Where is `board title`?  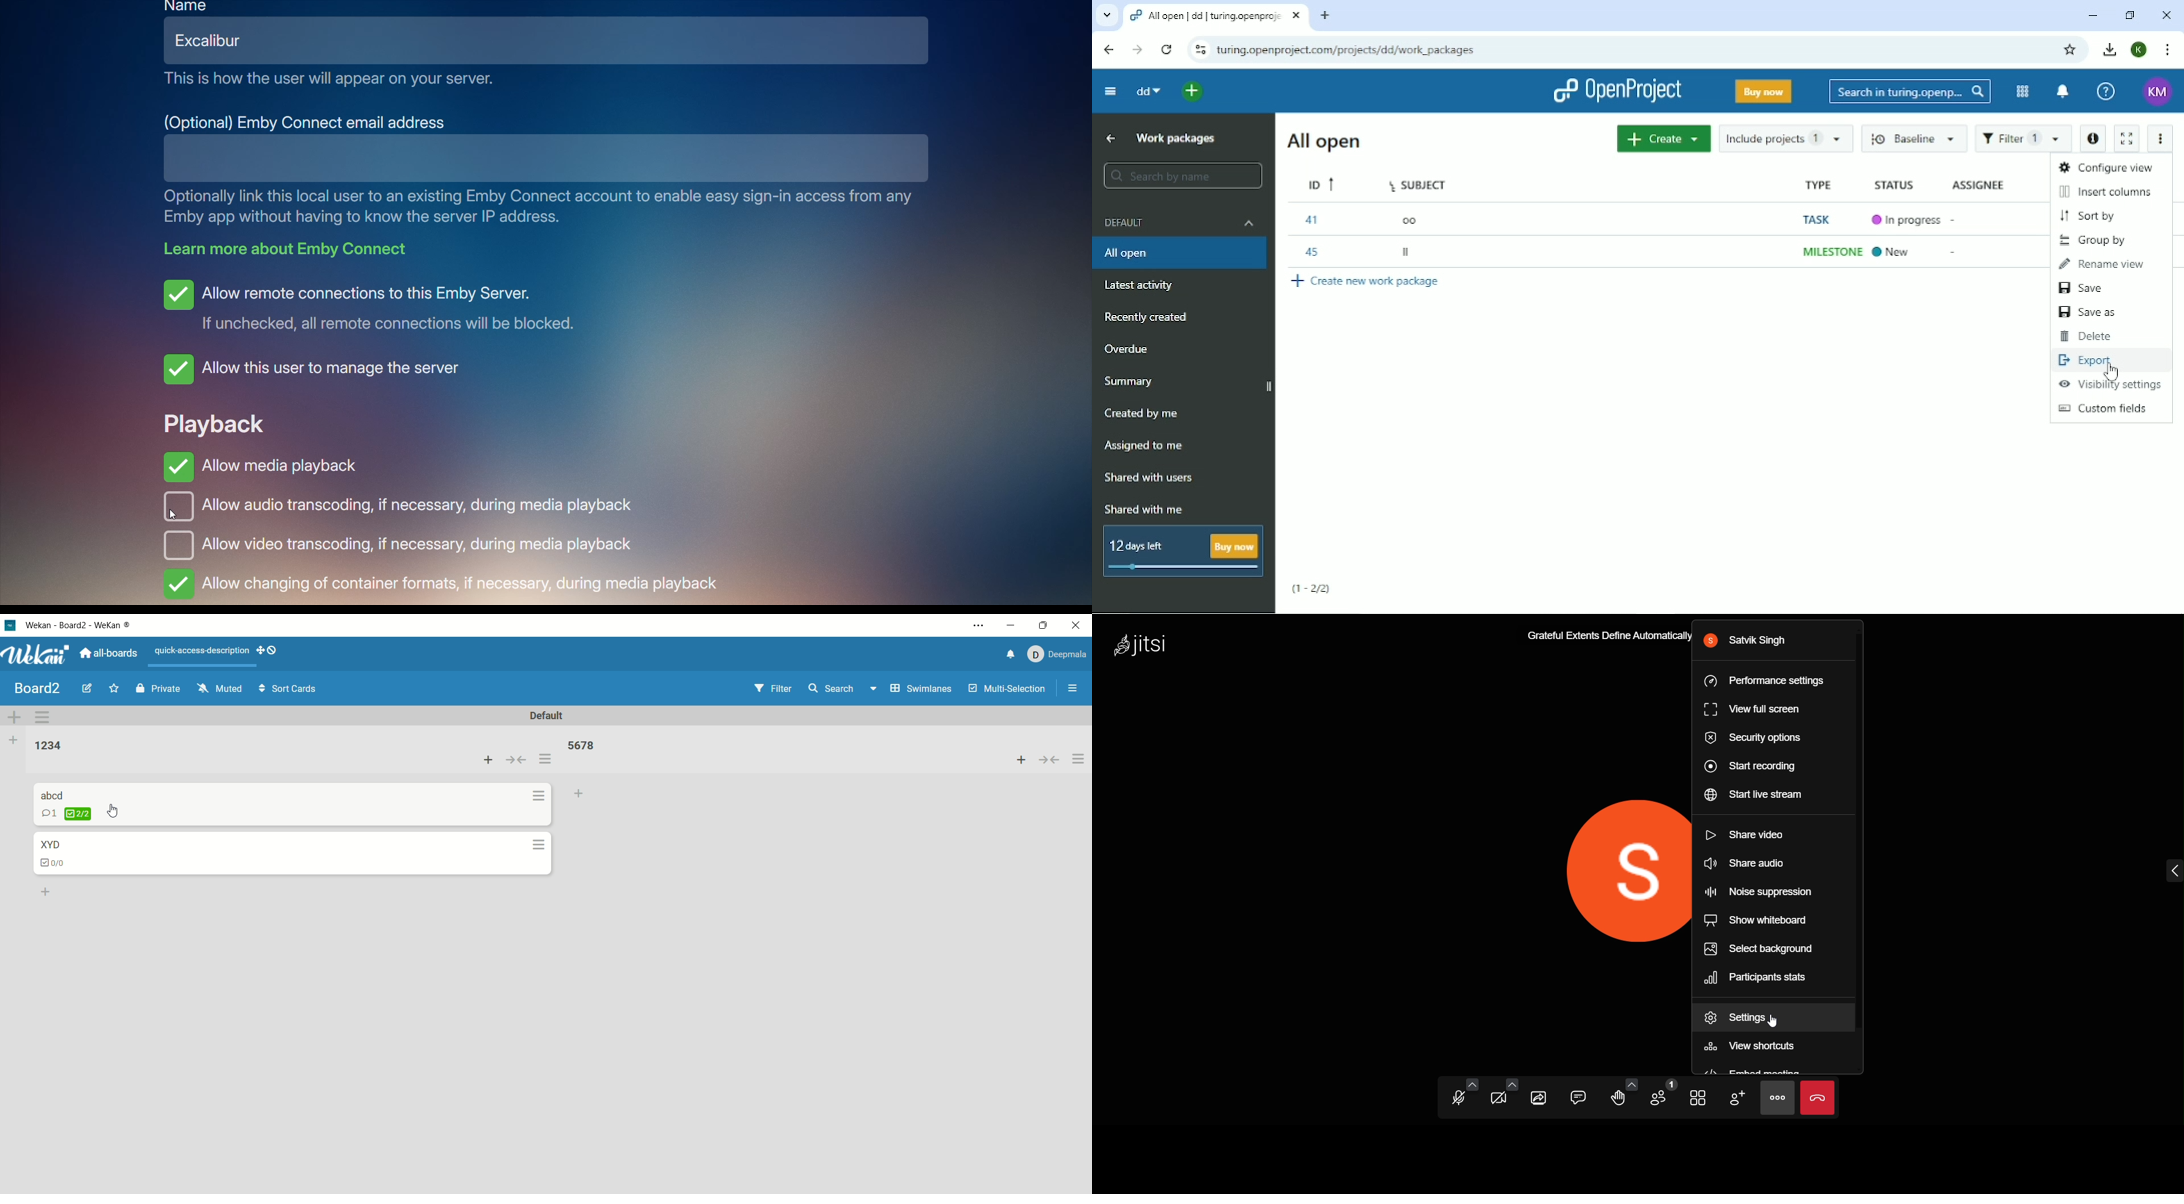 board title is located at coordinates (32, 687).